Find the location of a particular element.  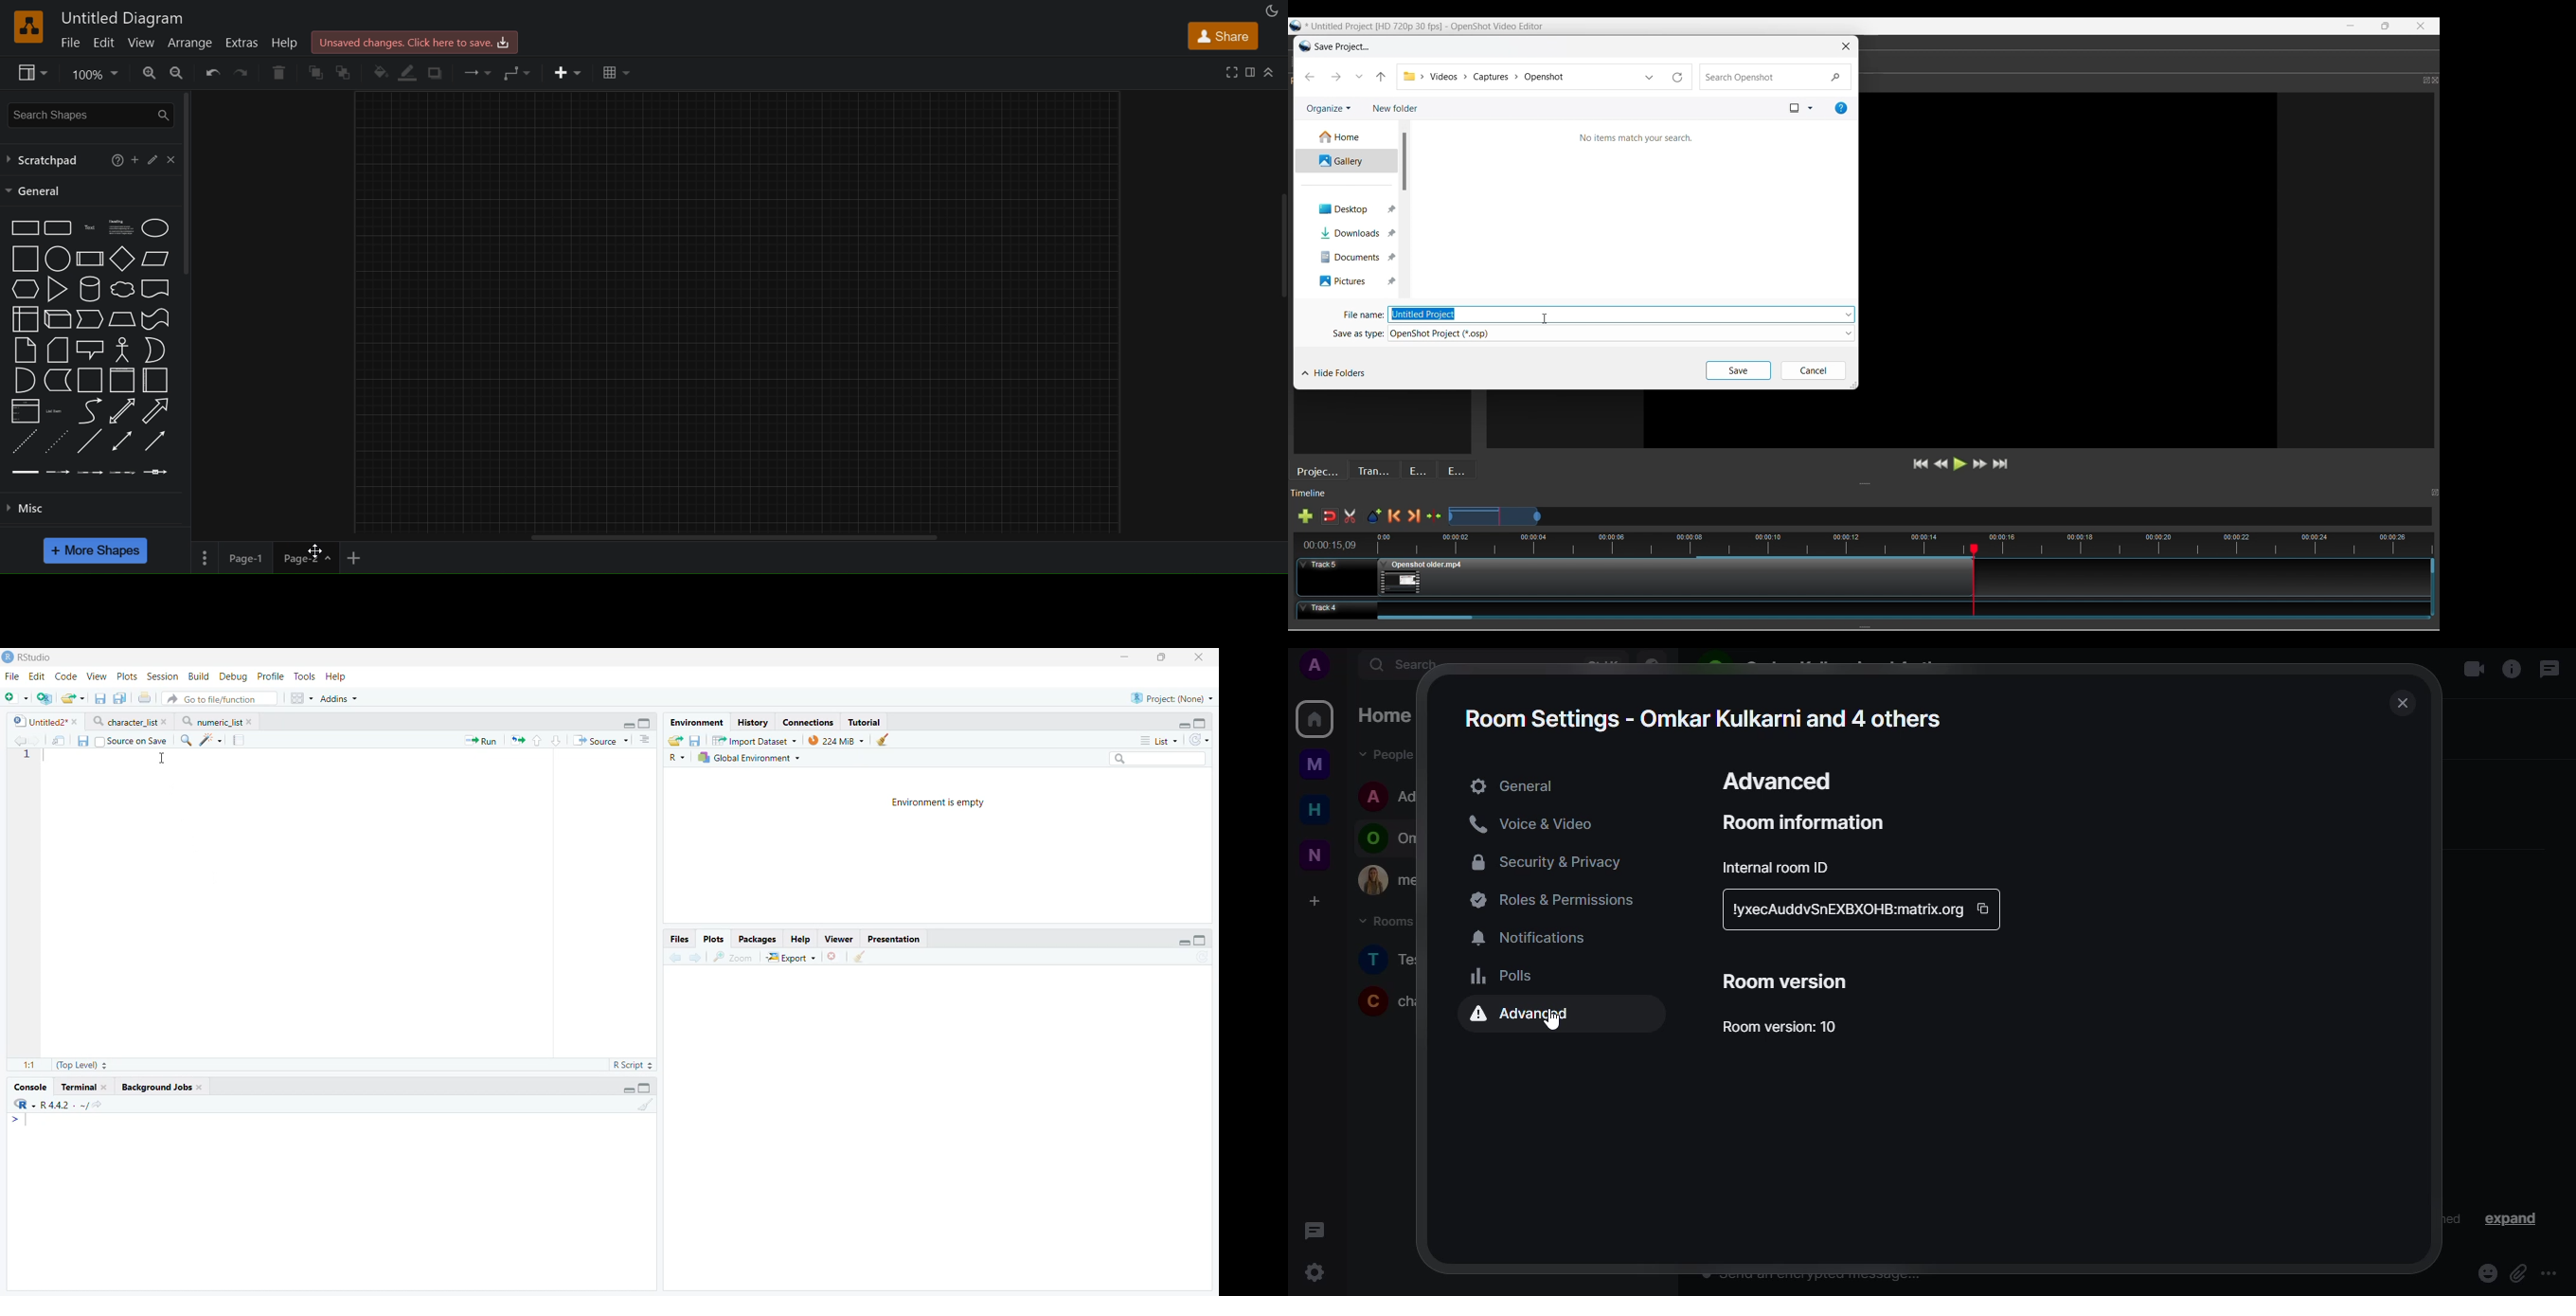

Full Height is located at coordinates (1202, 939).